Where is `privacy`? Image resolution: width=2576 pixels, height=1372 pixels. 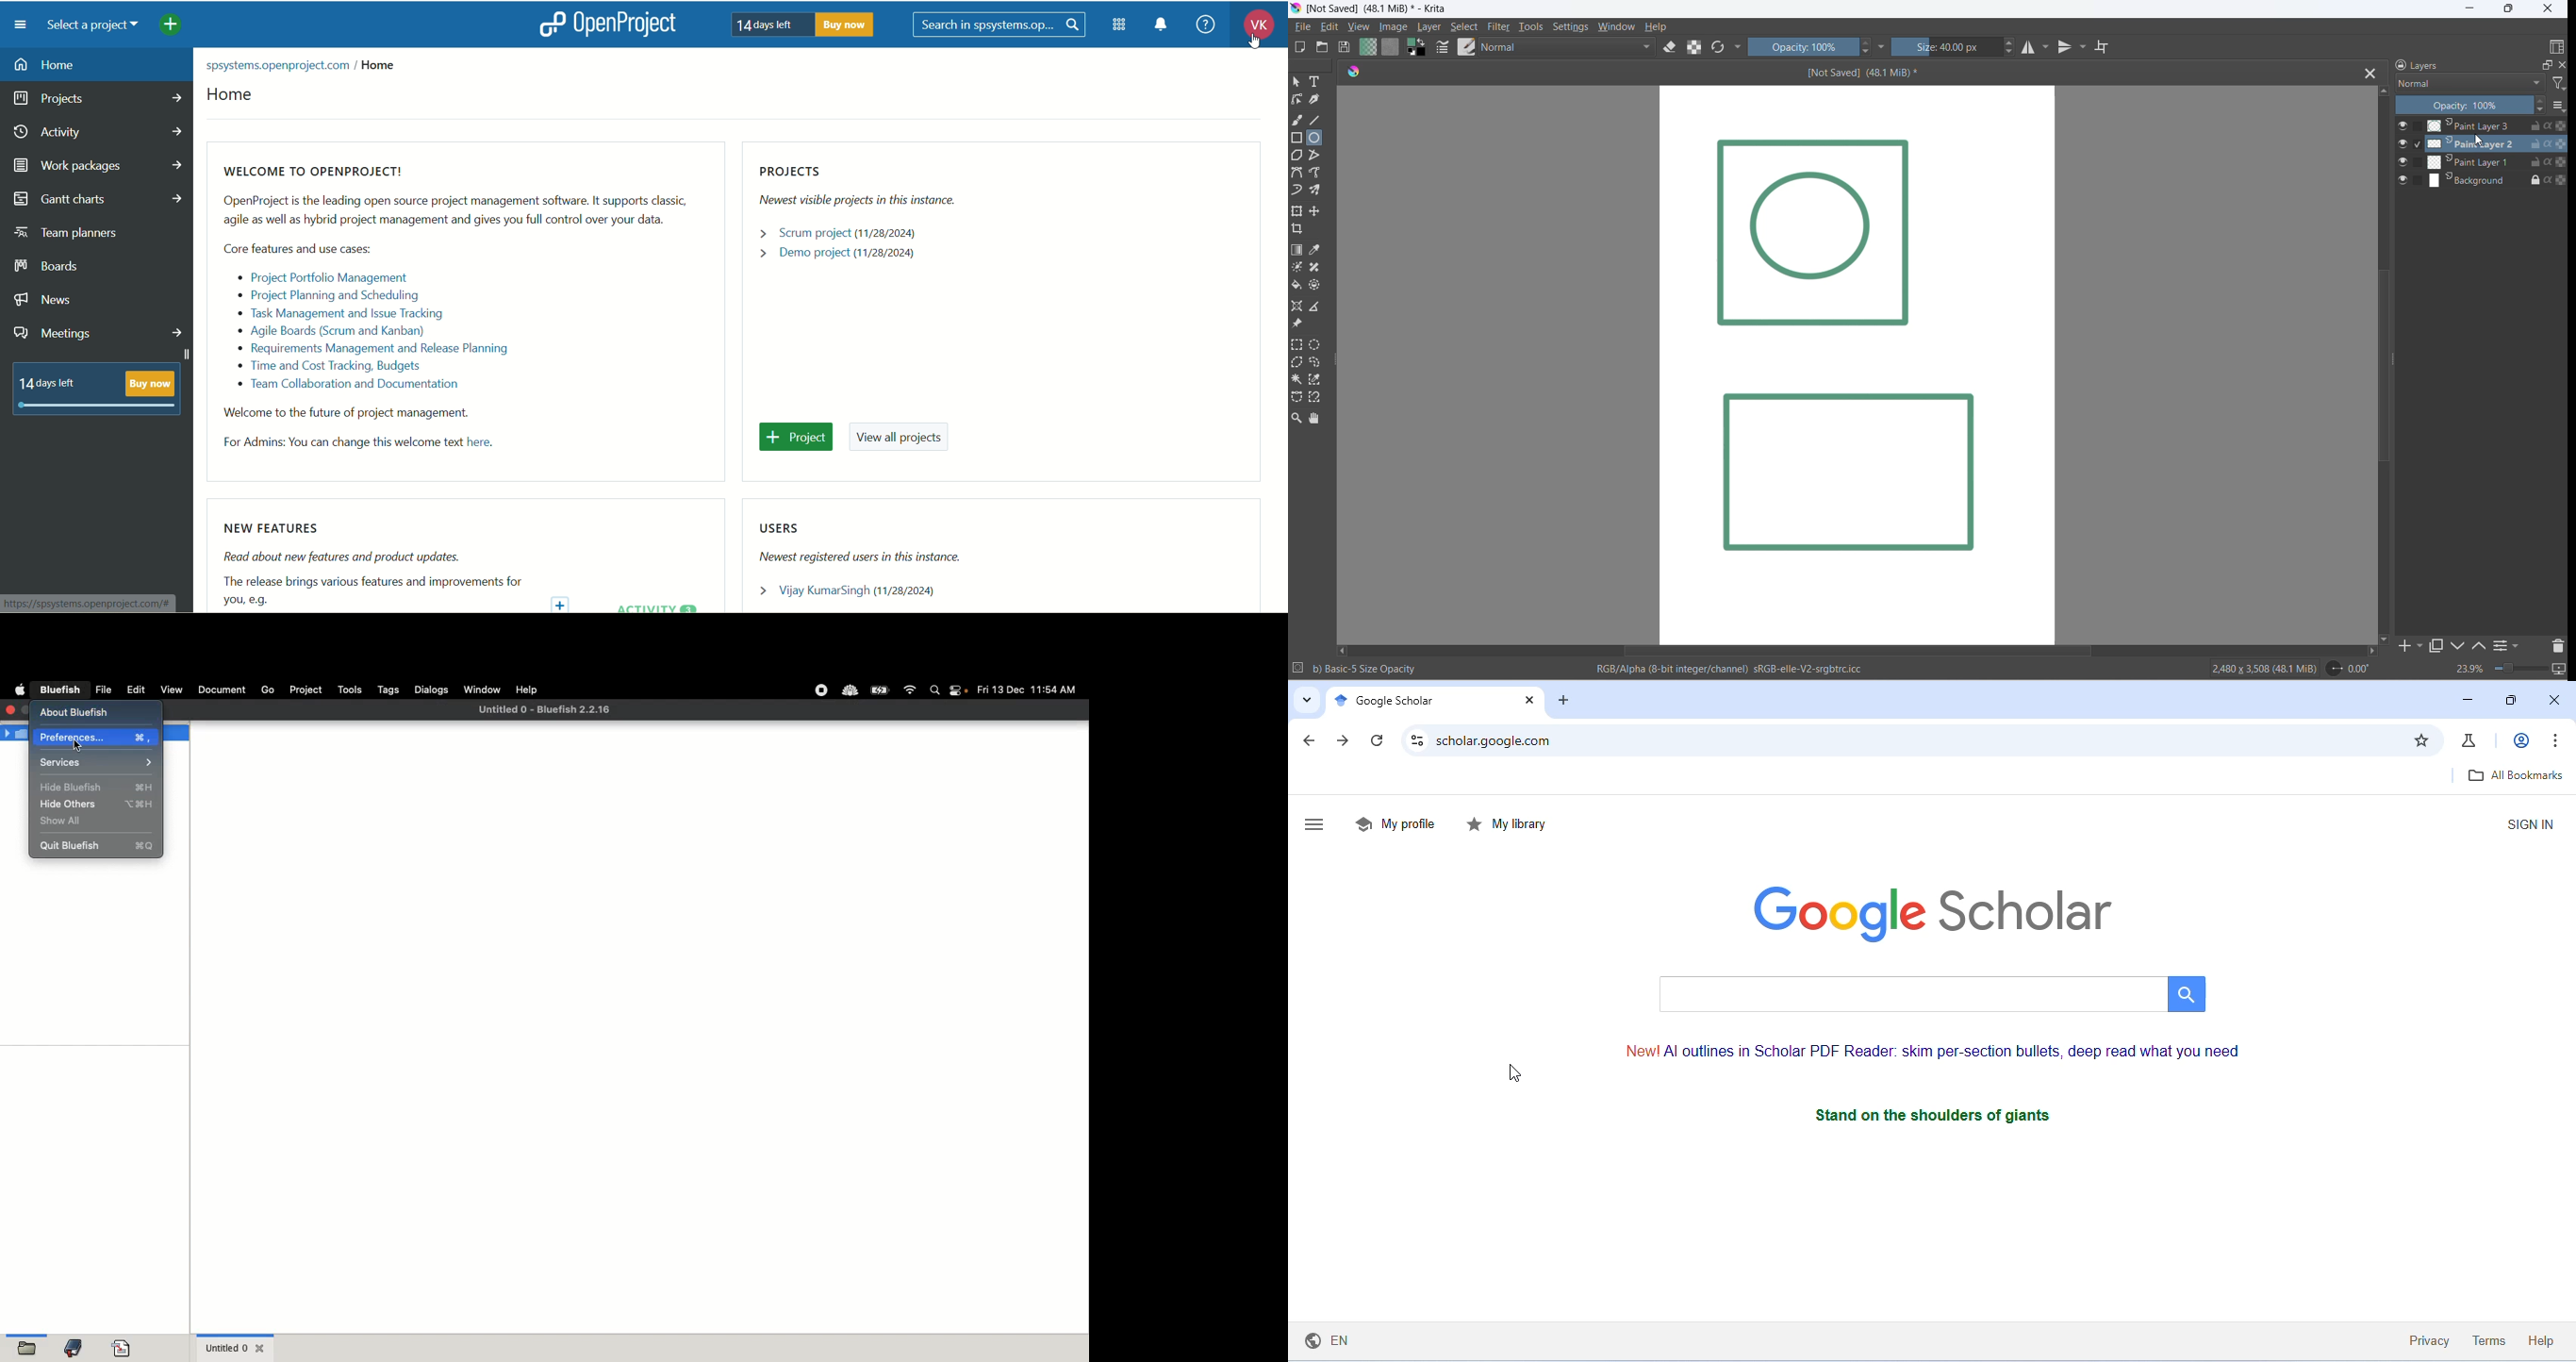 privacy is located at coordinates (2430, 1340).